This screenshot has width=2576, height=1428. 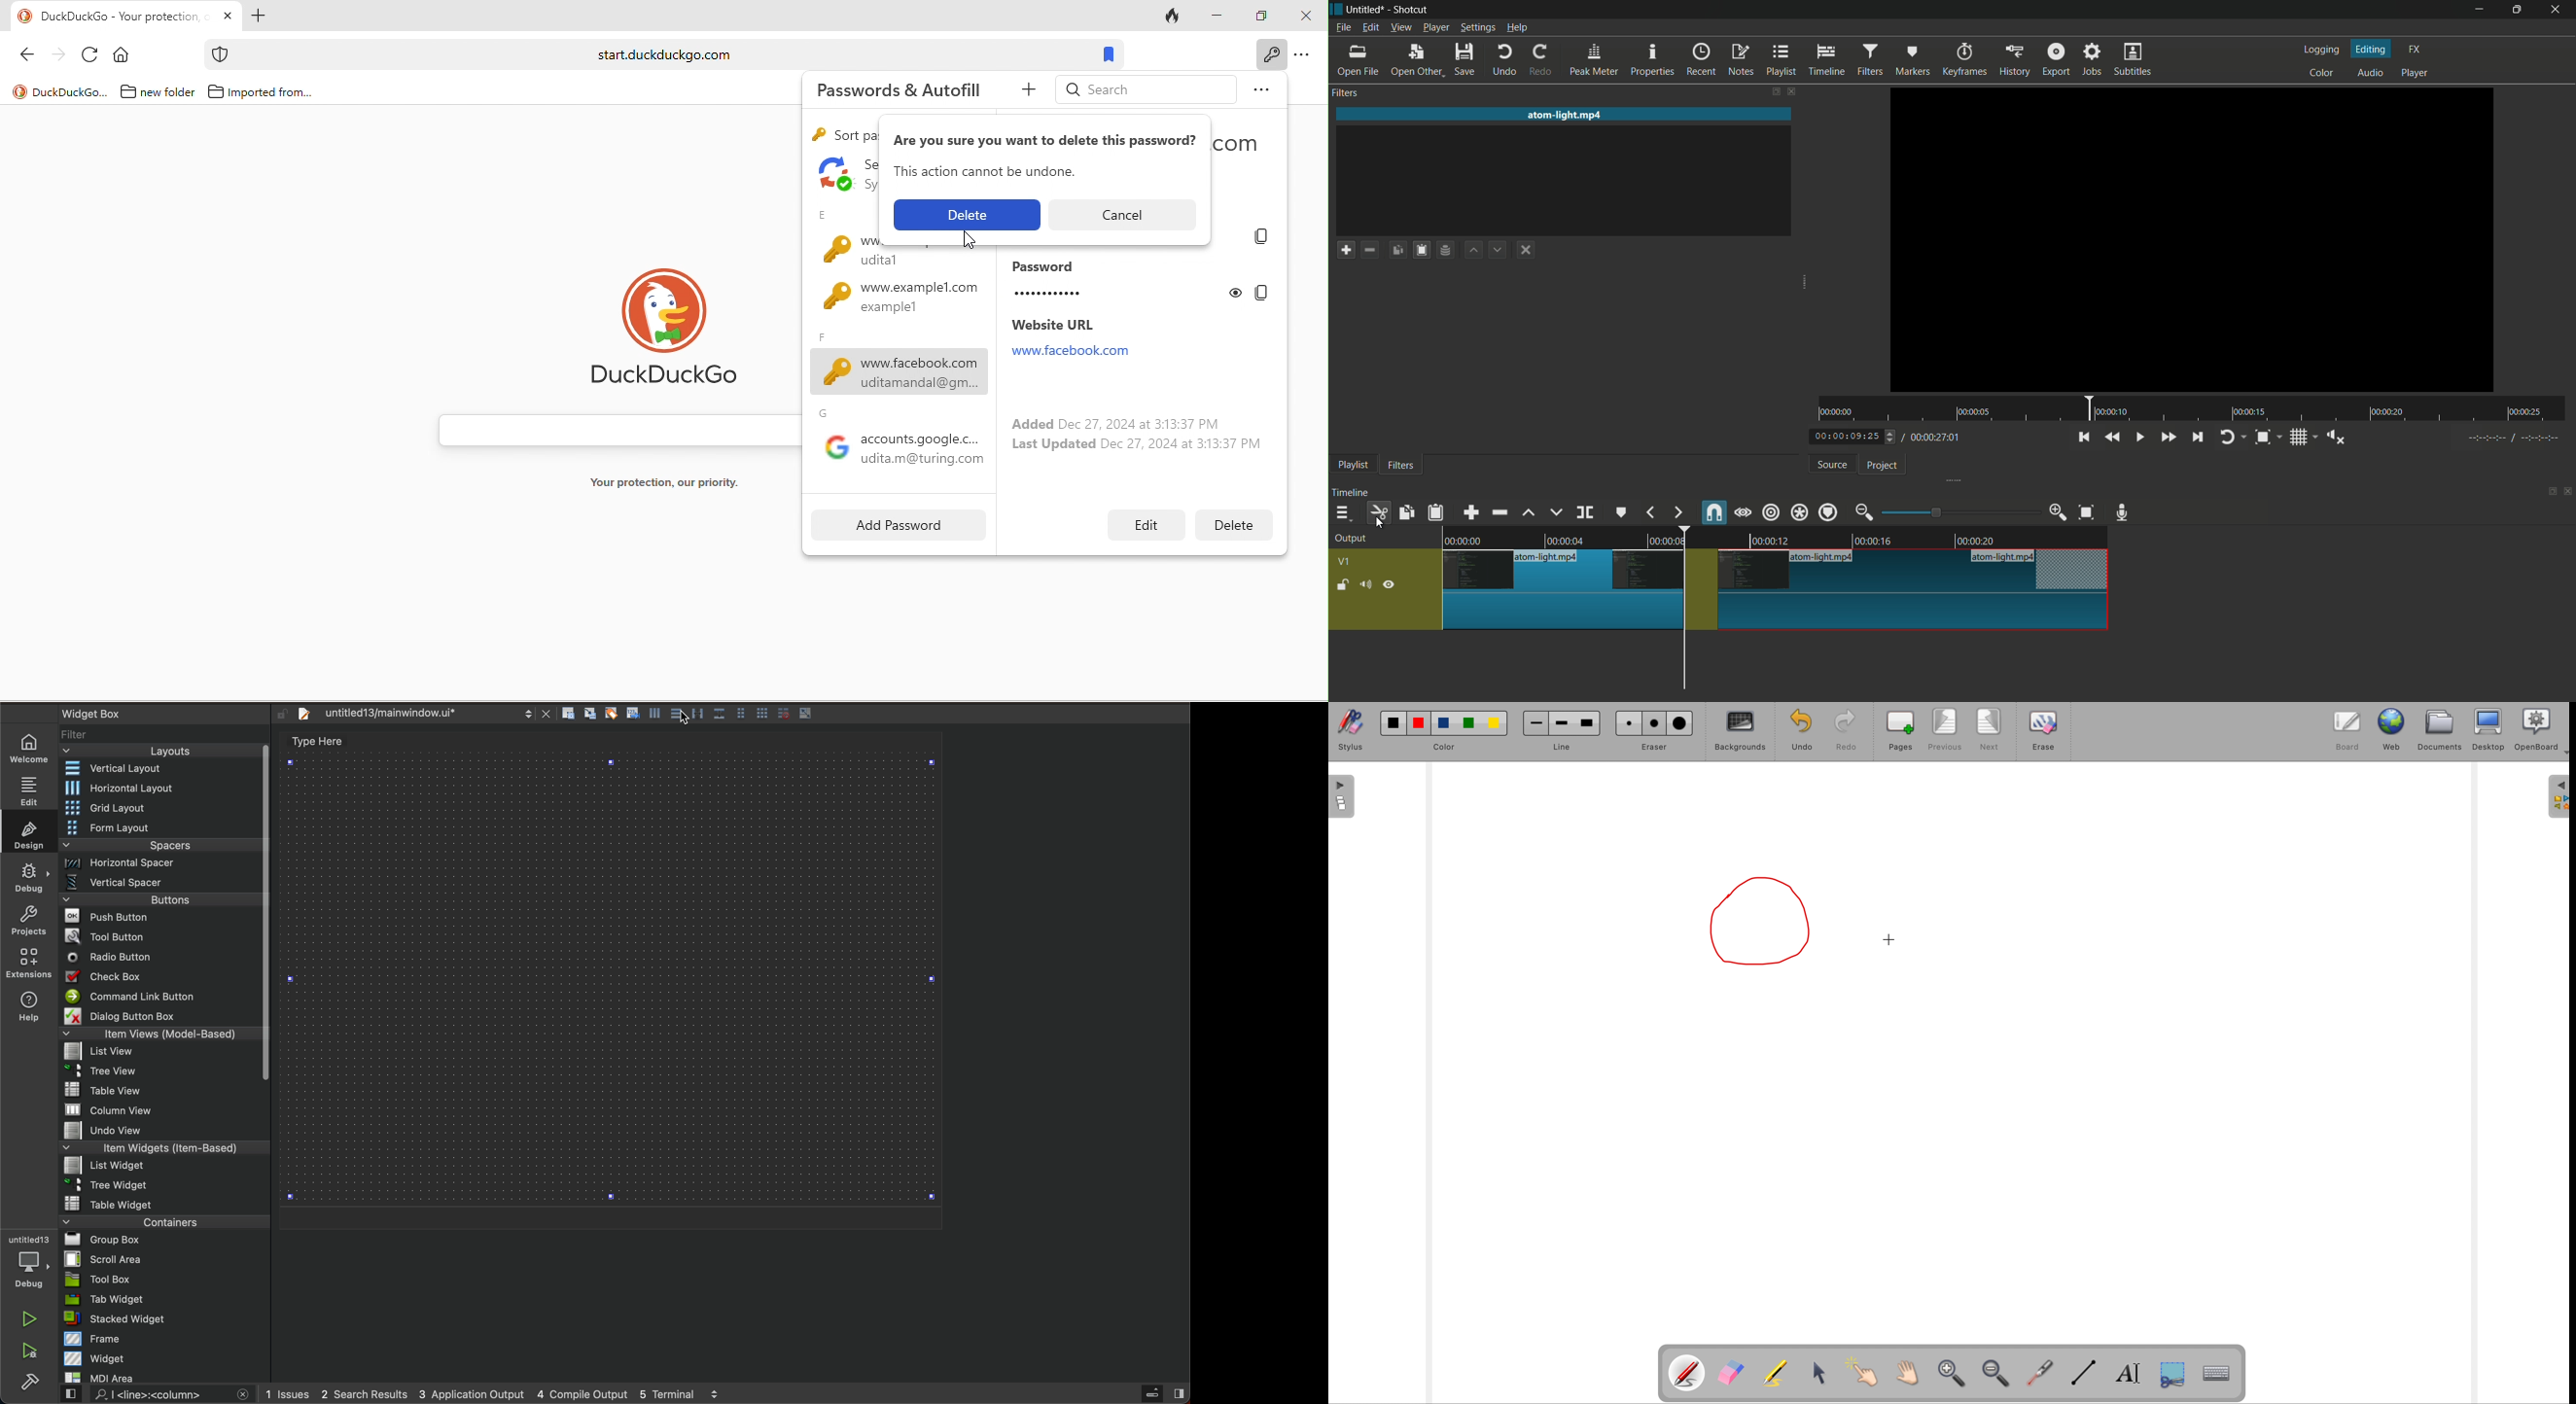 I want to click on adjustment bar, so click(x=1960, y=512).